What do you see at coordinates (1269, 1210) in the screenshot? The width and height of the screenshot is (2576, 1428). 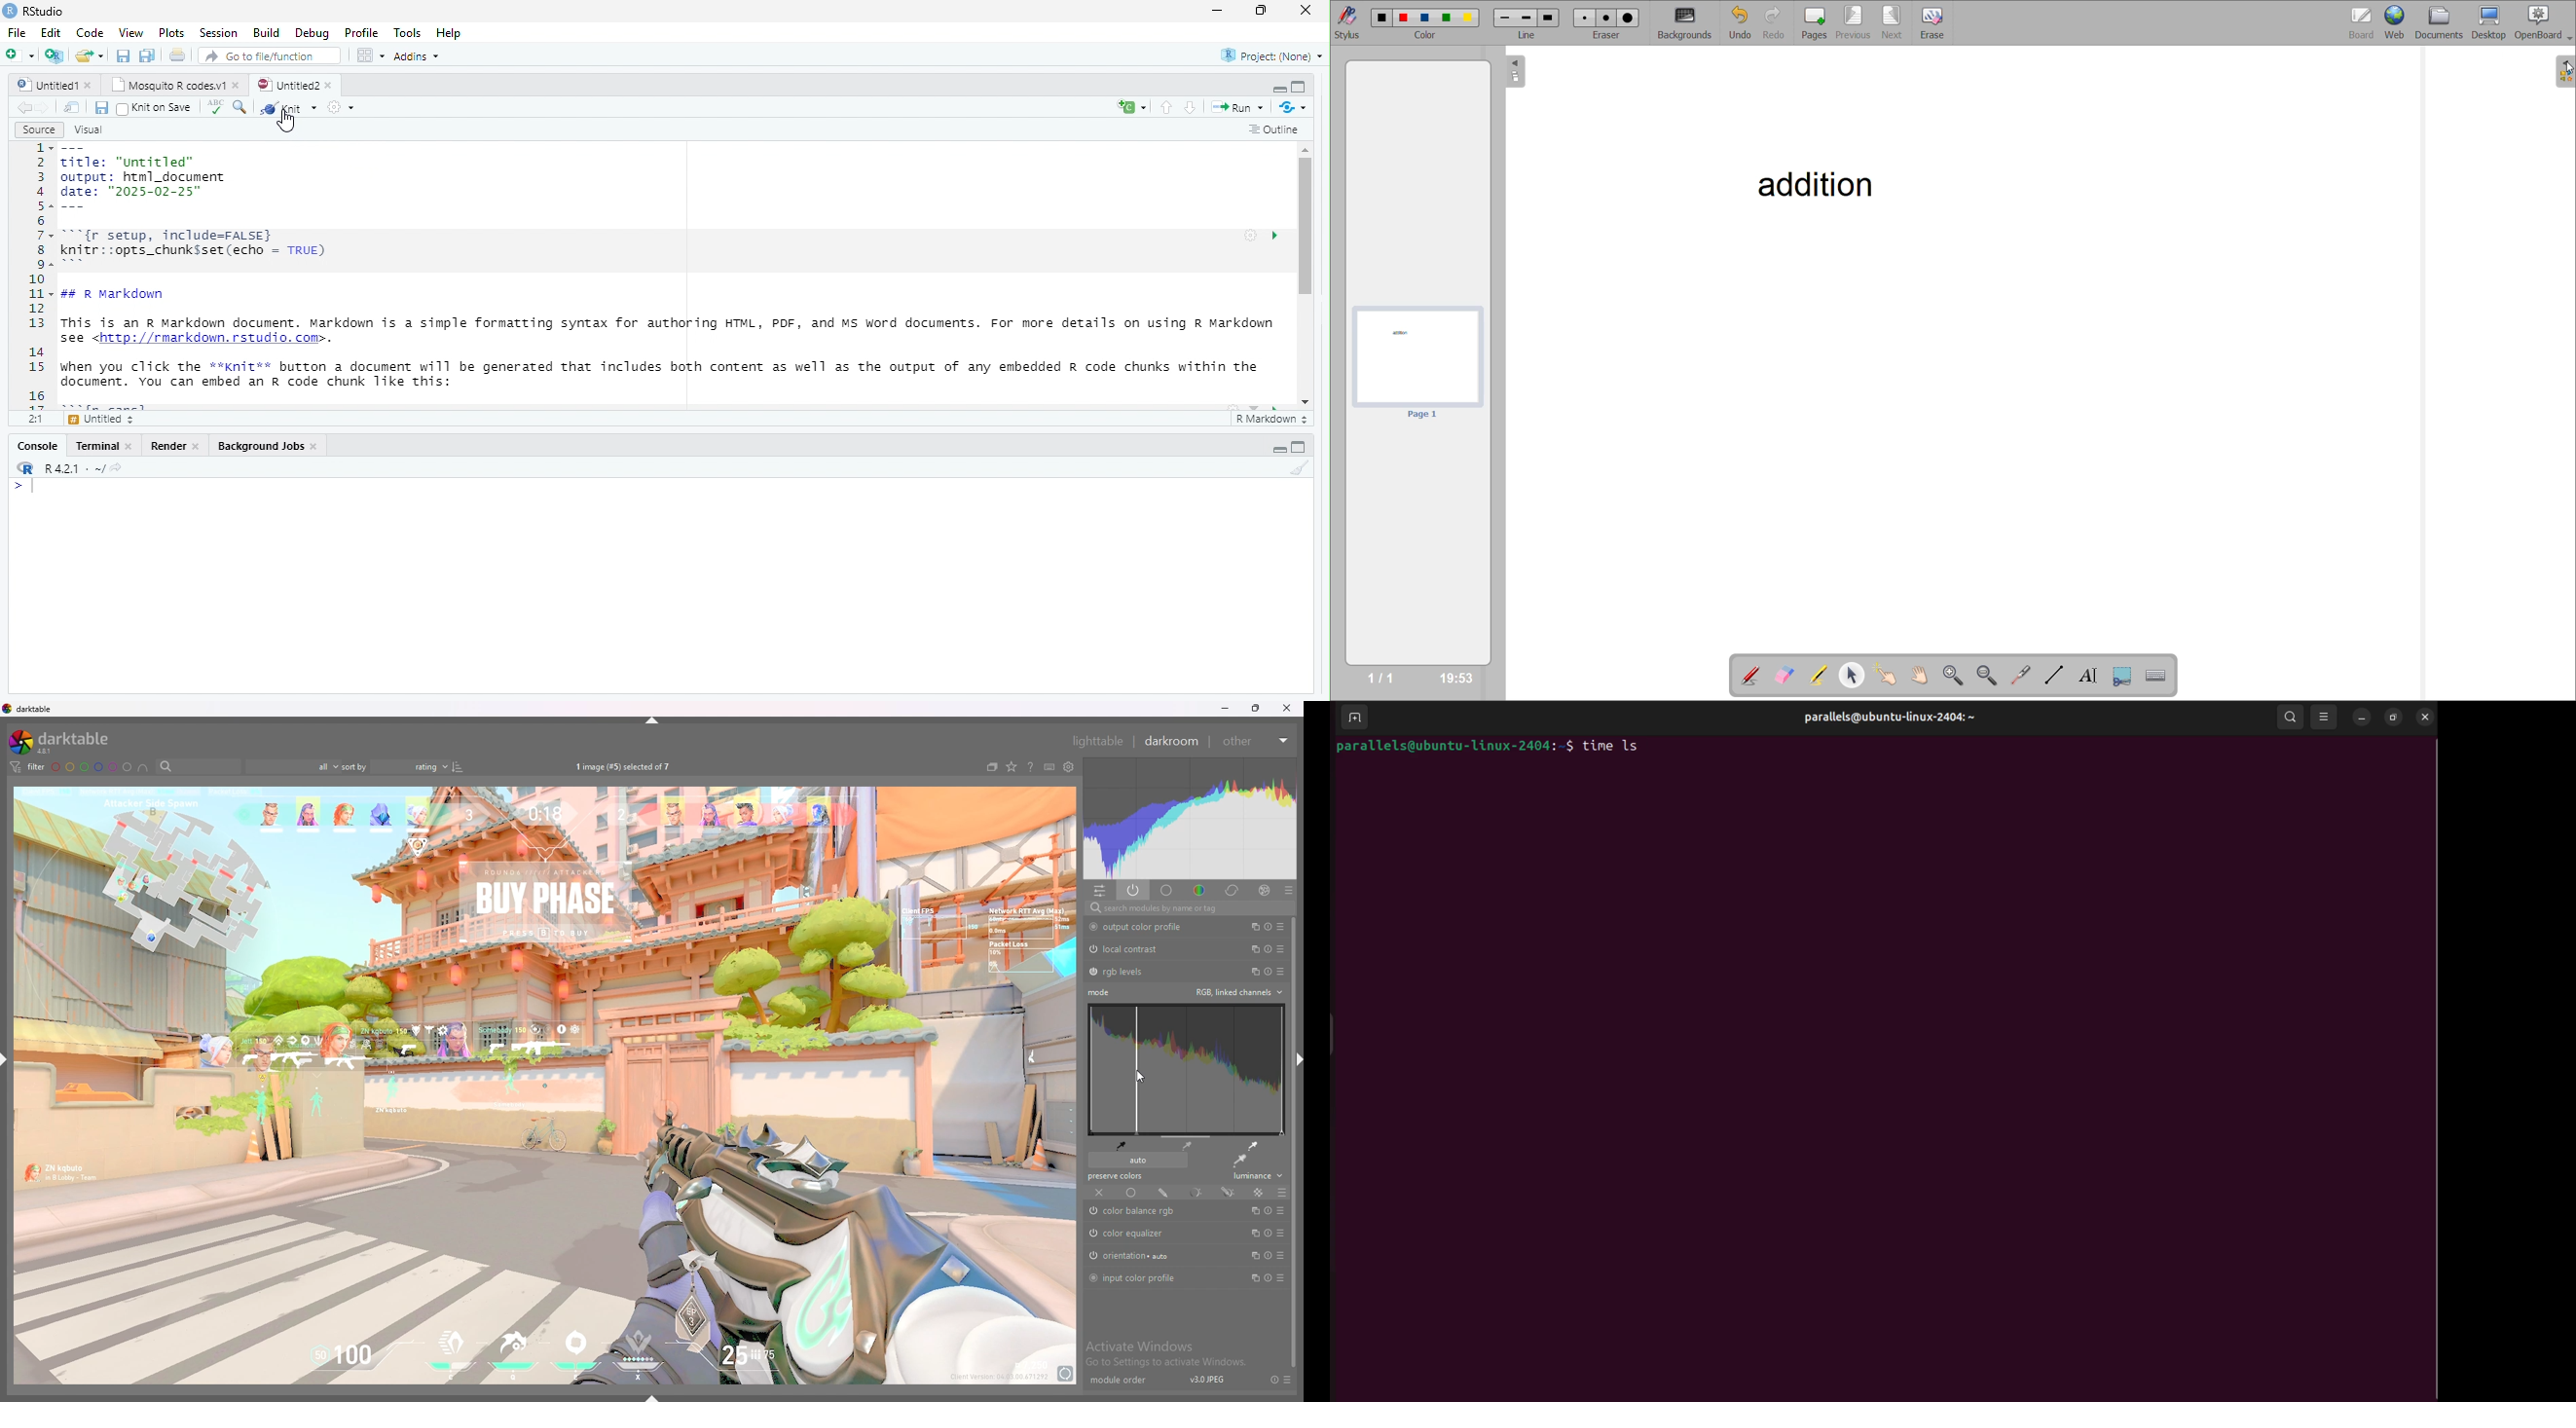 I see `play` at bounding box center [1269, 1210].